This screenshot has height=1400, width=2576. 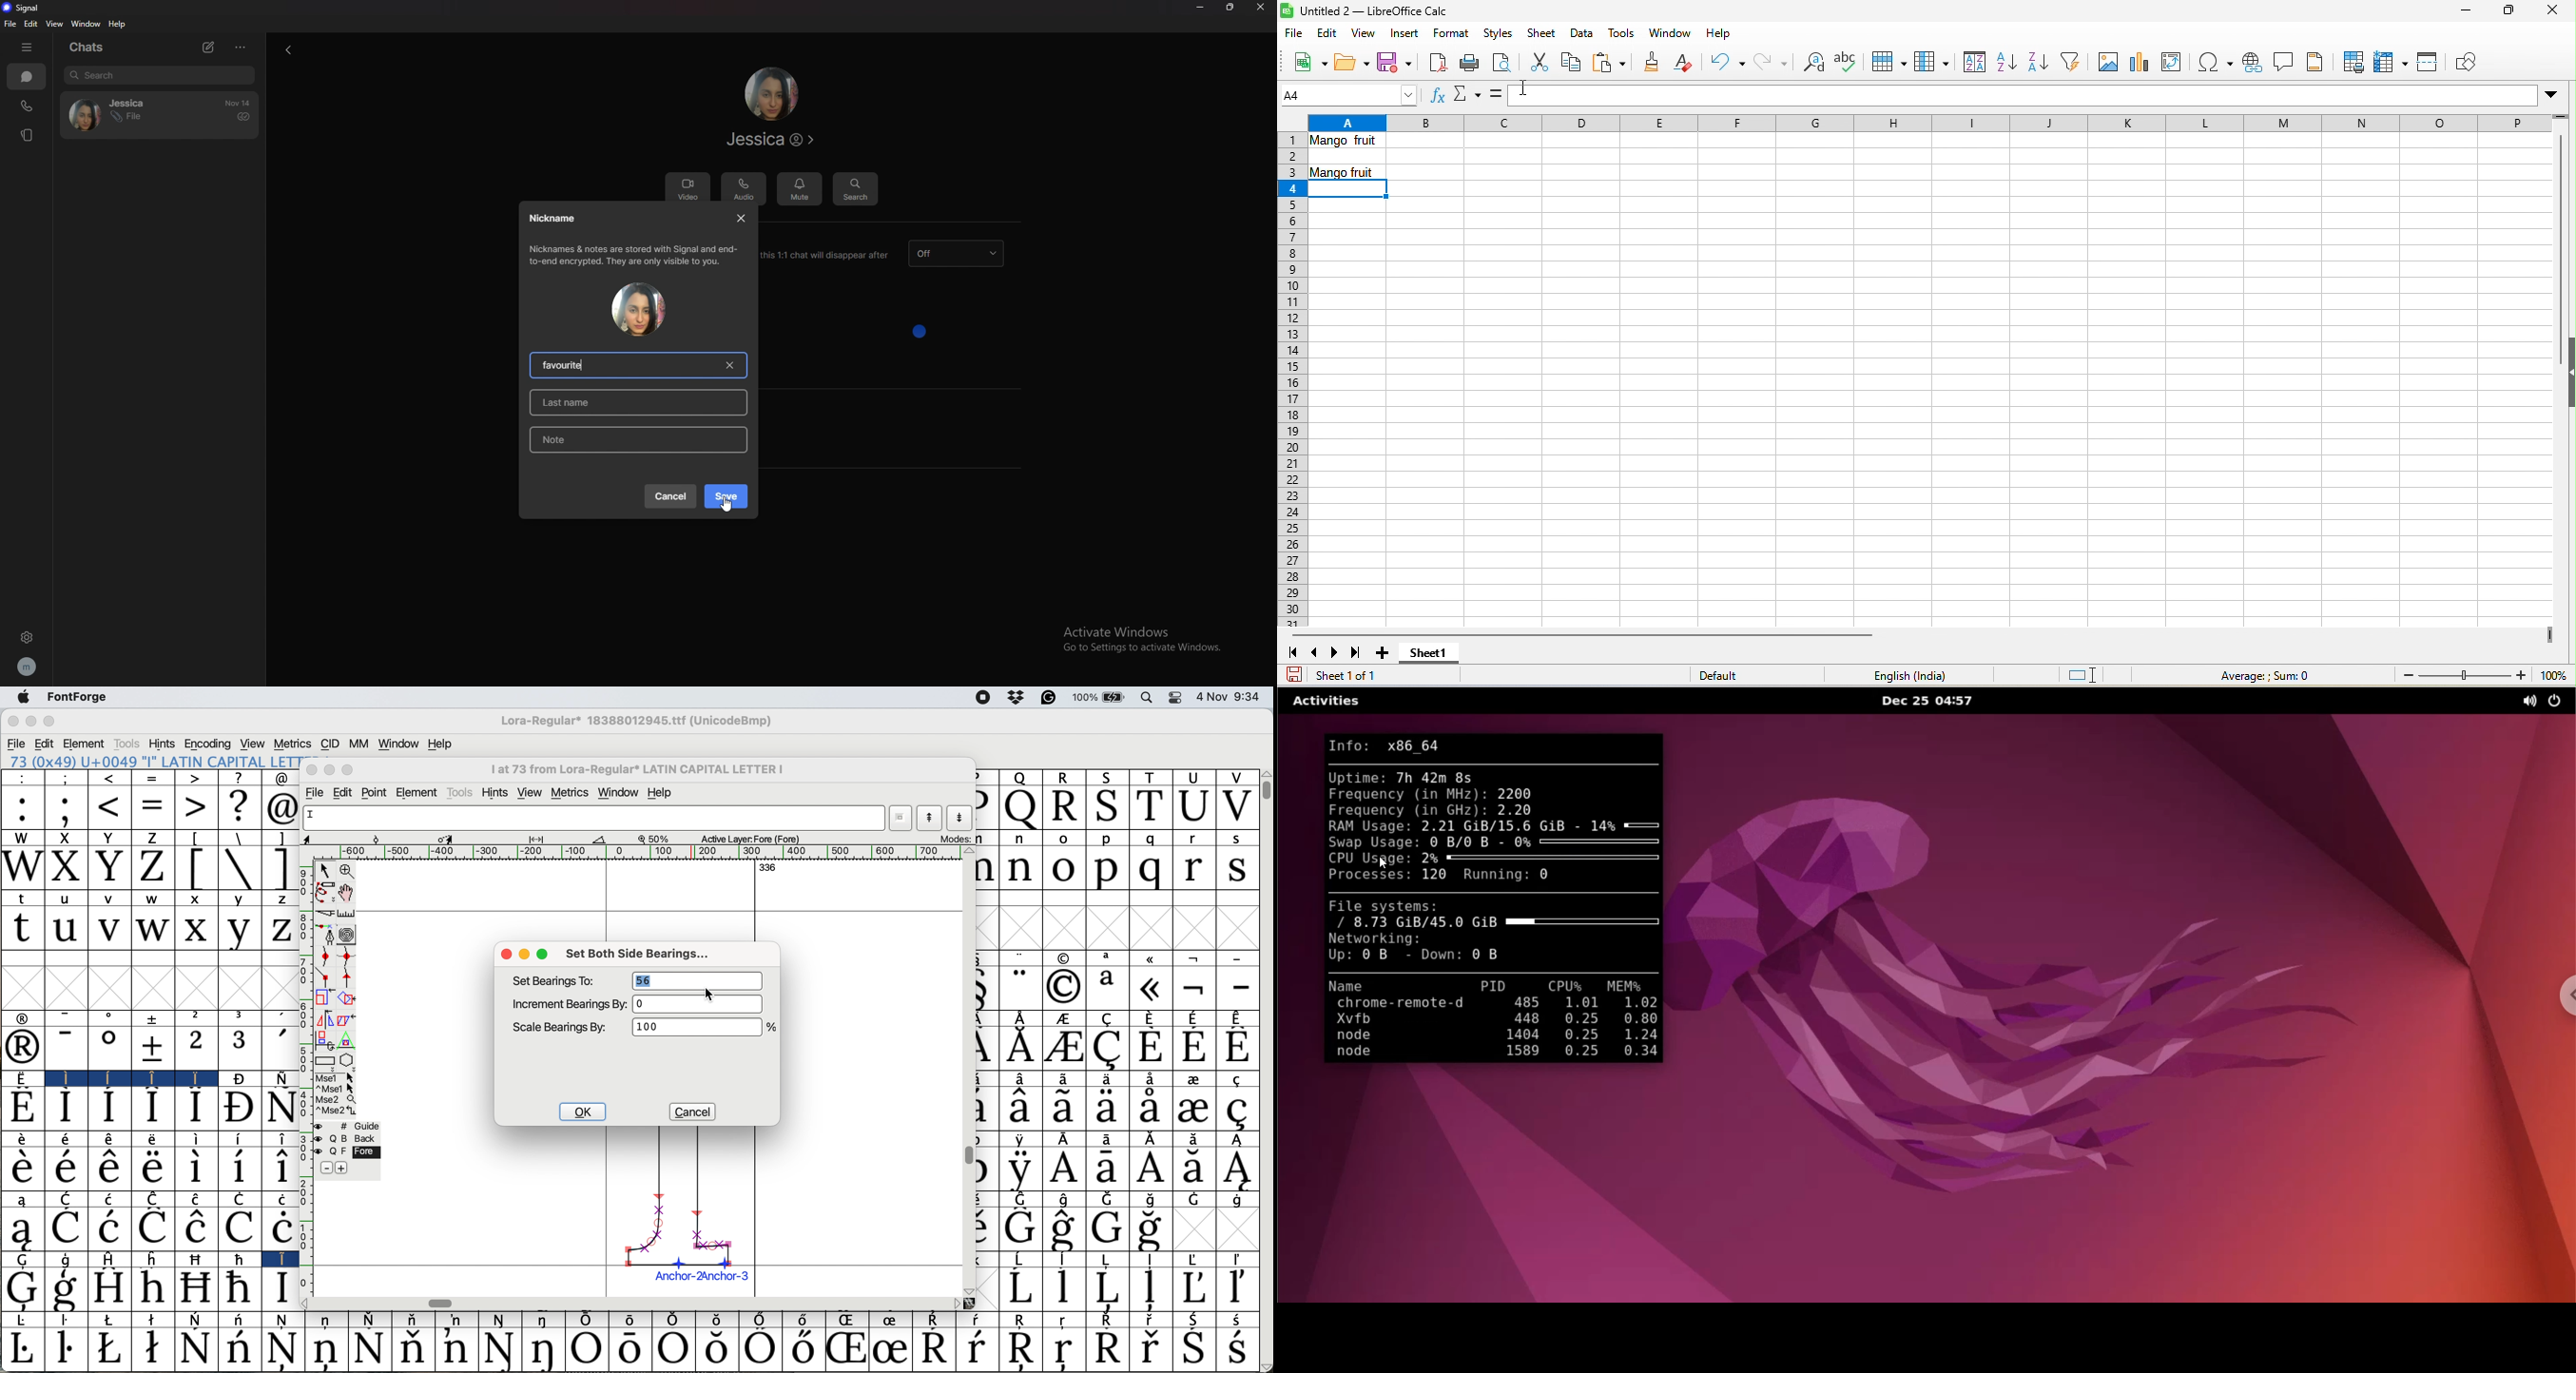 What do you see at coordinates (1394, 61) in the screenshot?
I see `save` at bounding box center [1394, 61].